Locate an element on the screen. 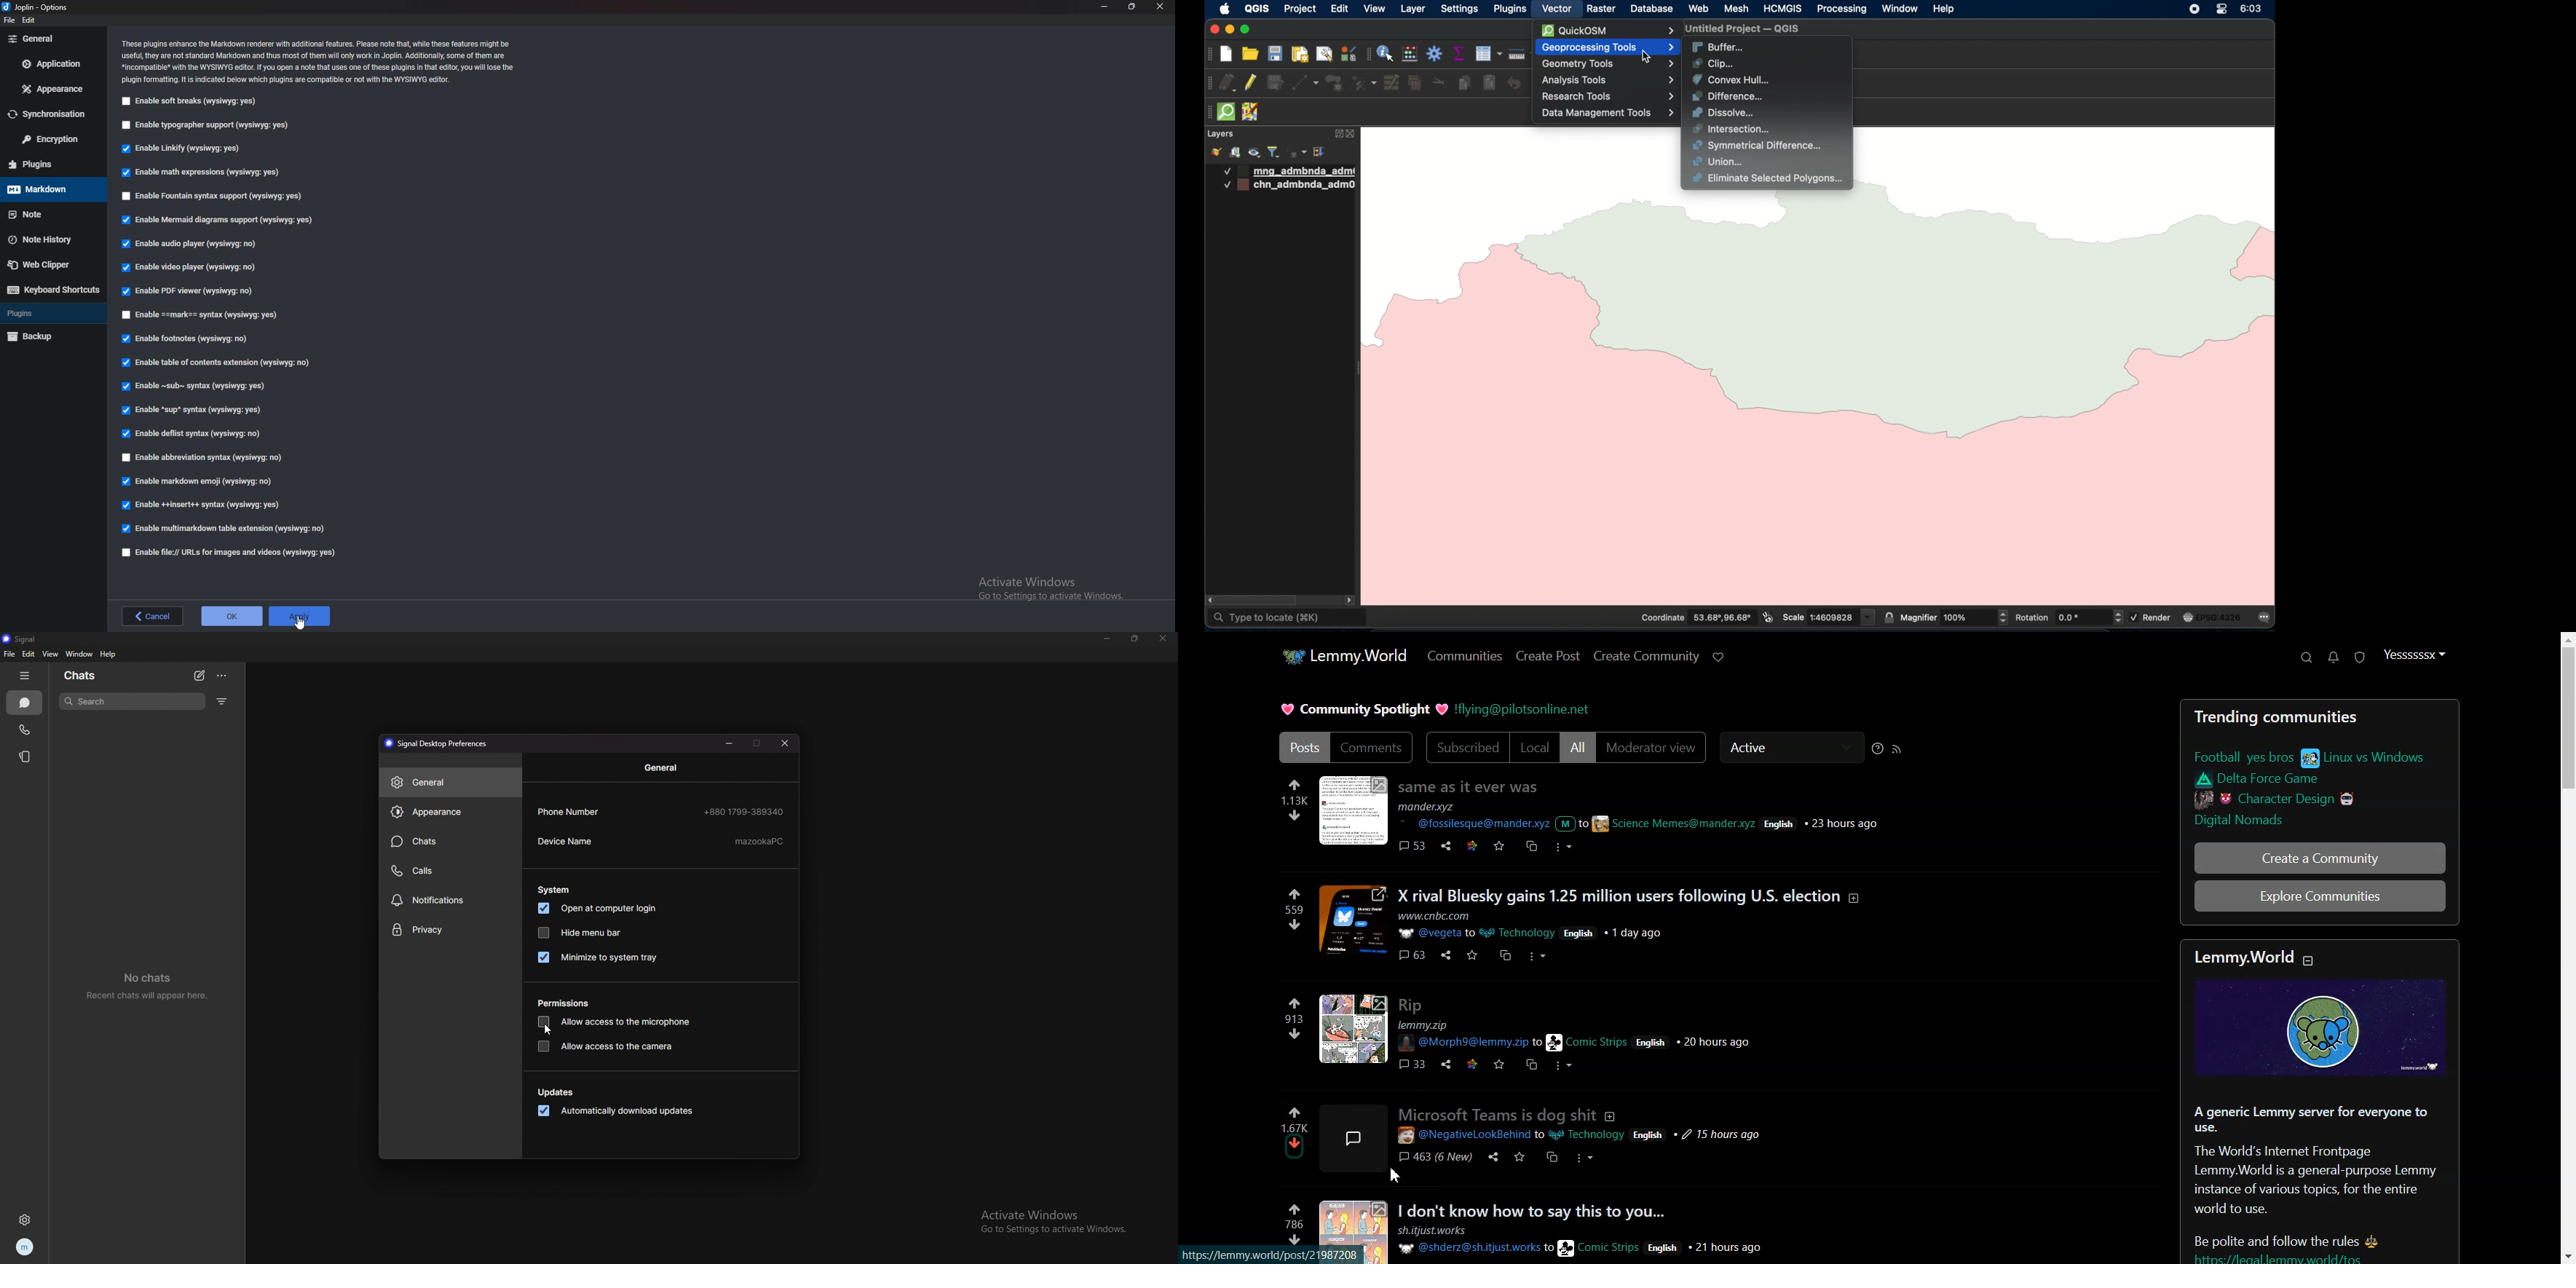 This screenshot has width=2576, height=1288. scroll right is located at coordinates (1350, 602).